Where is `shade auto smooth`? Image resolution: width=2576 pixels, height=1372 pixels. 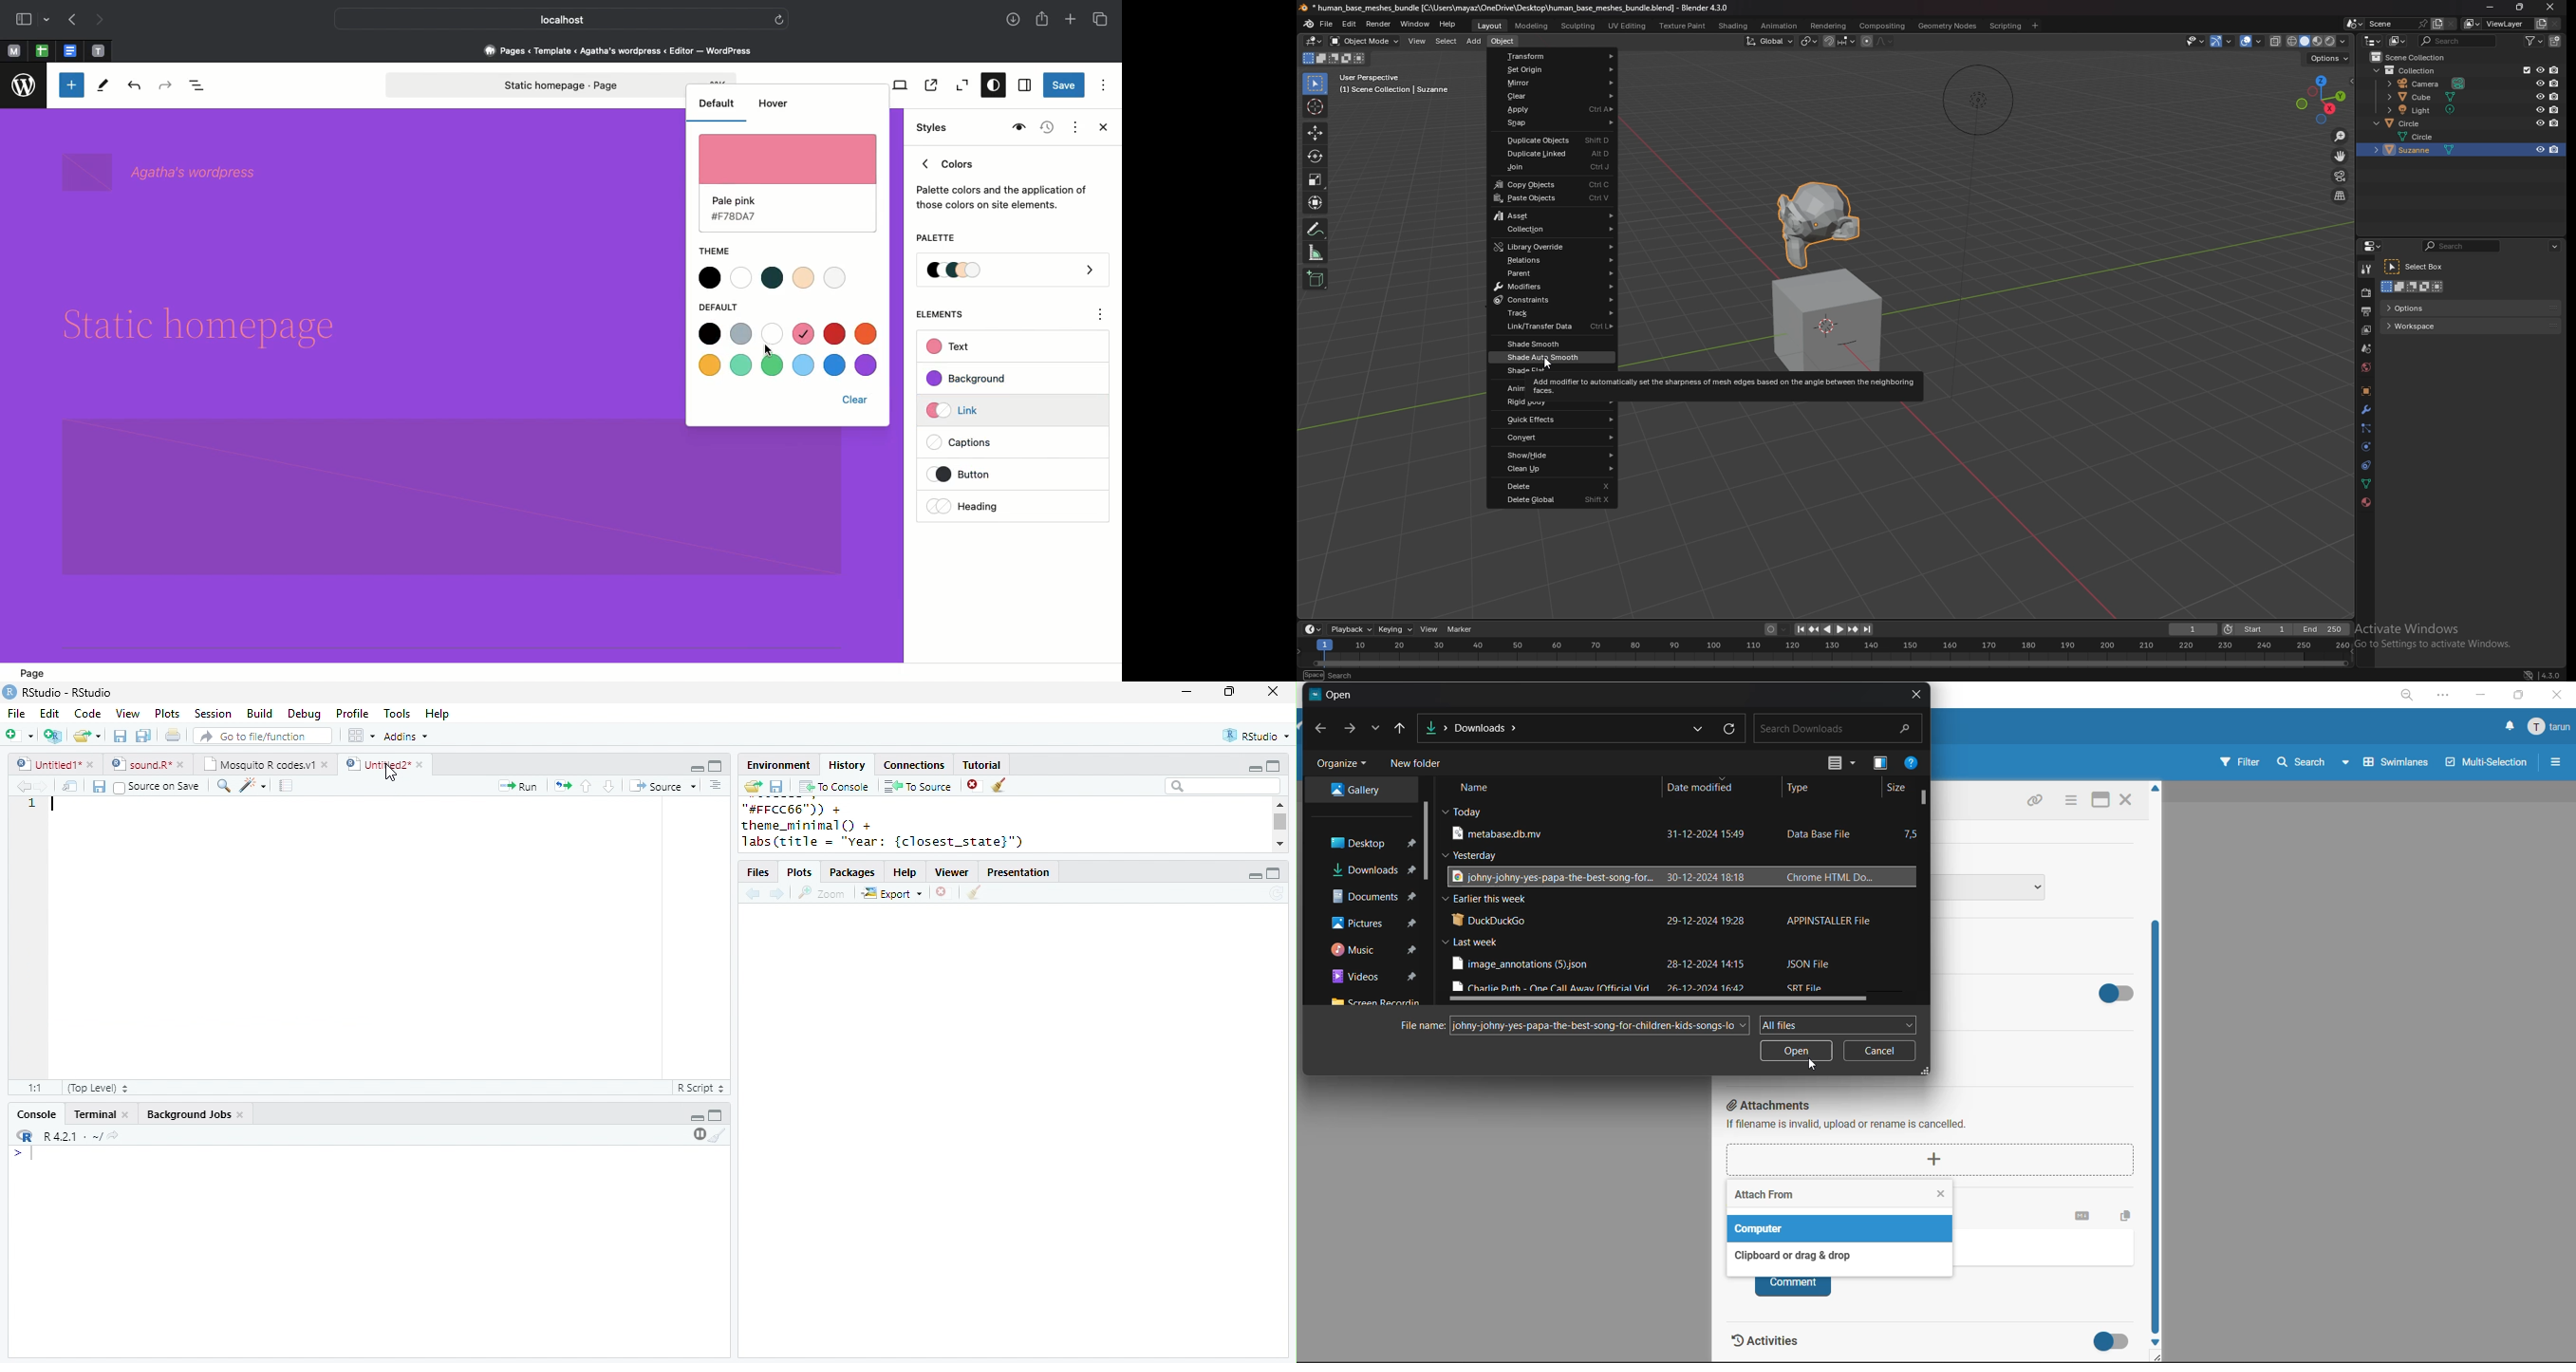 shade auto smooth is located at coordinates (1551, 357).